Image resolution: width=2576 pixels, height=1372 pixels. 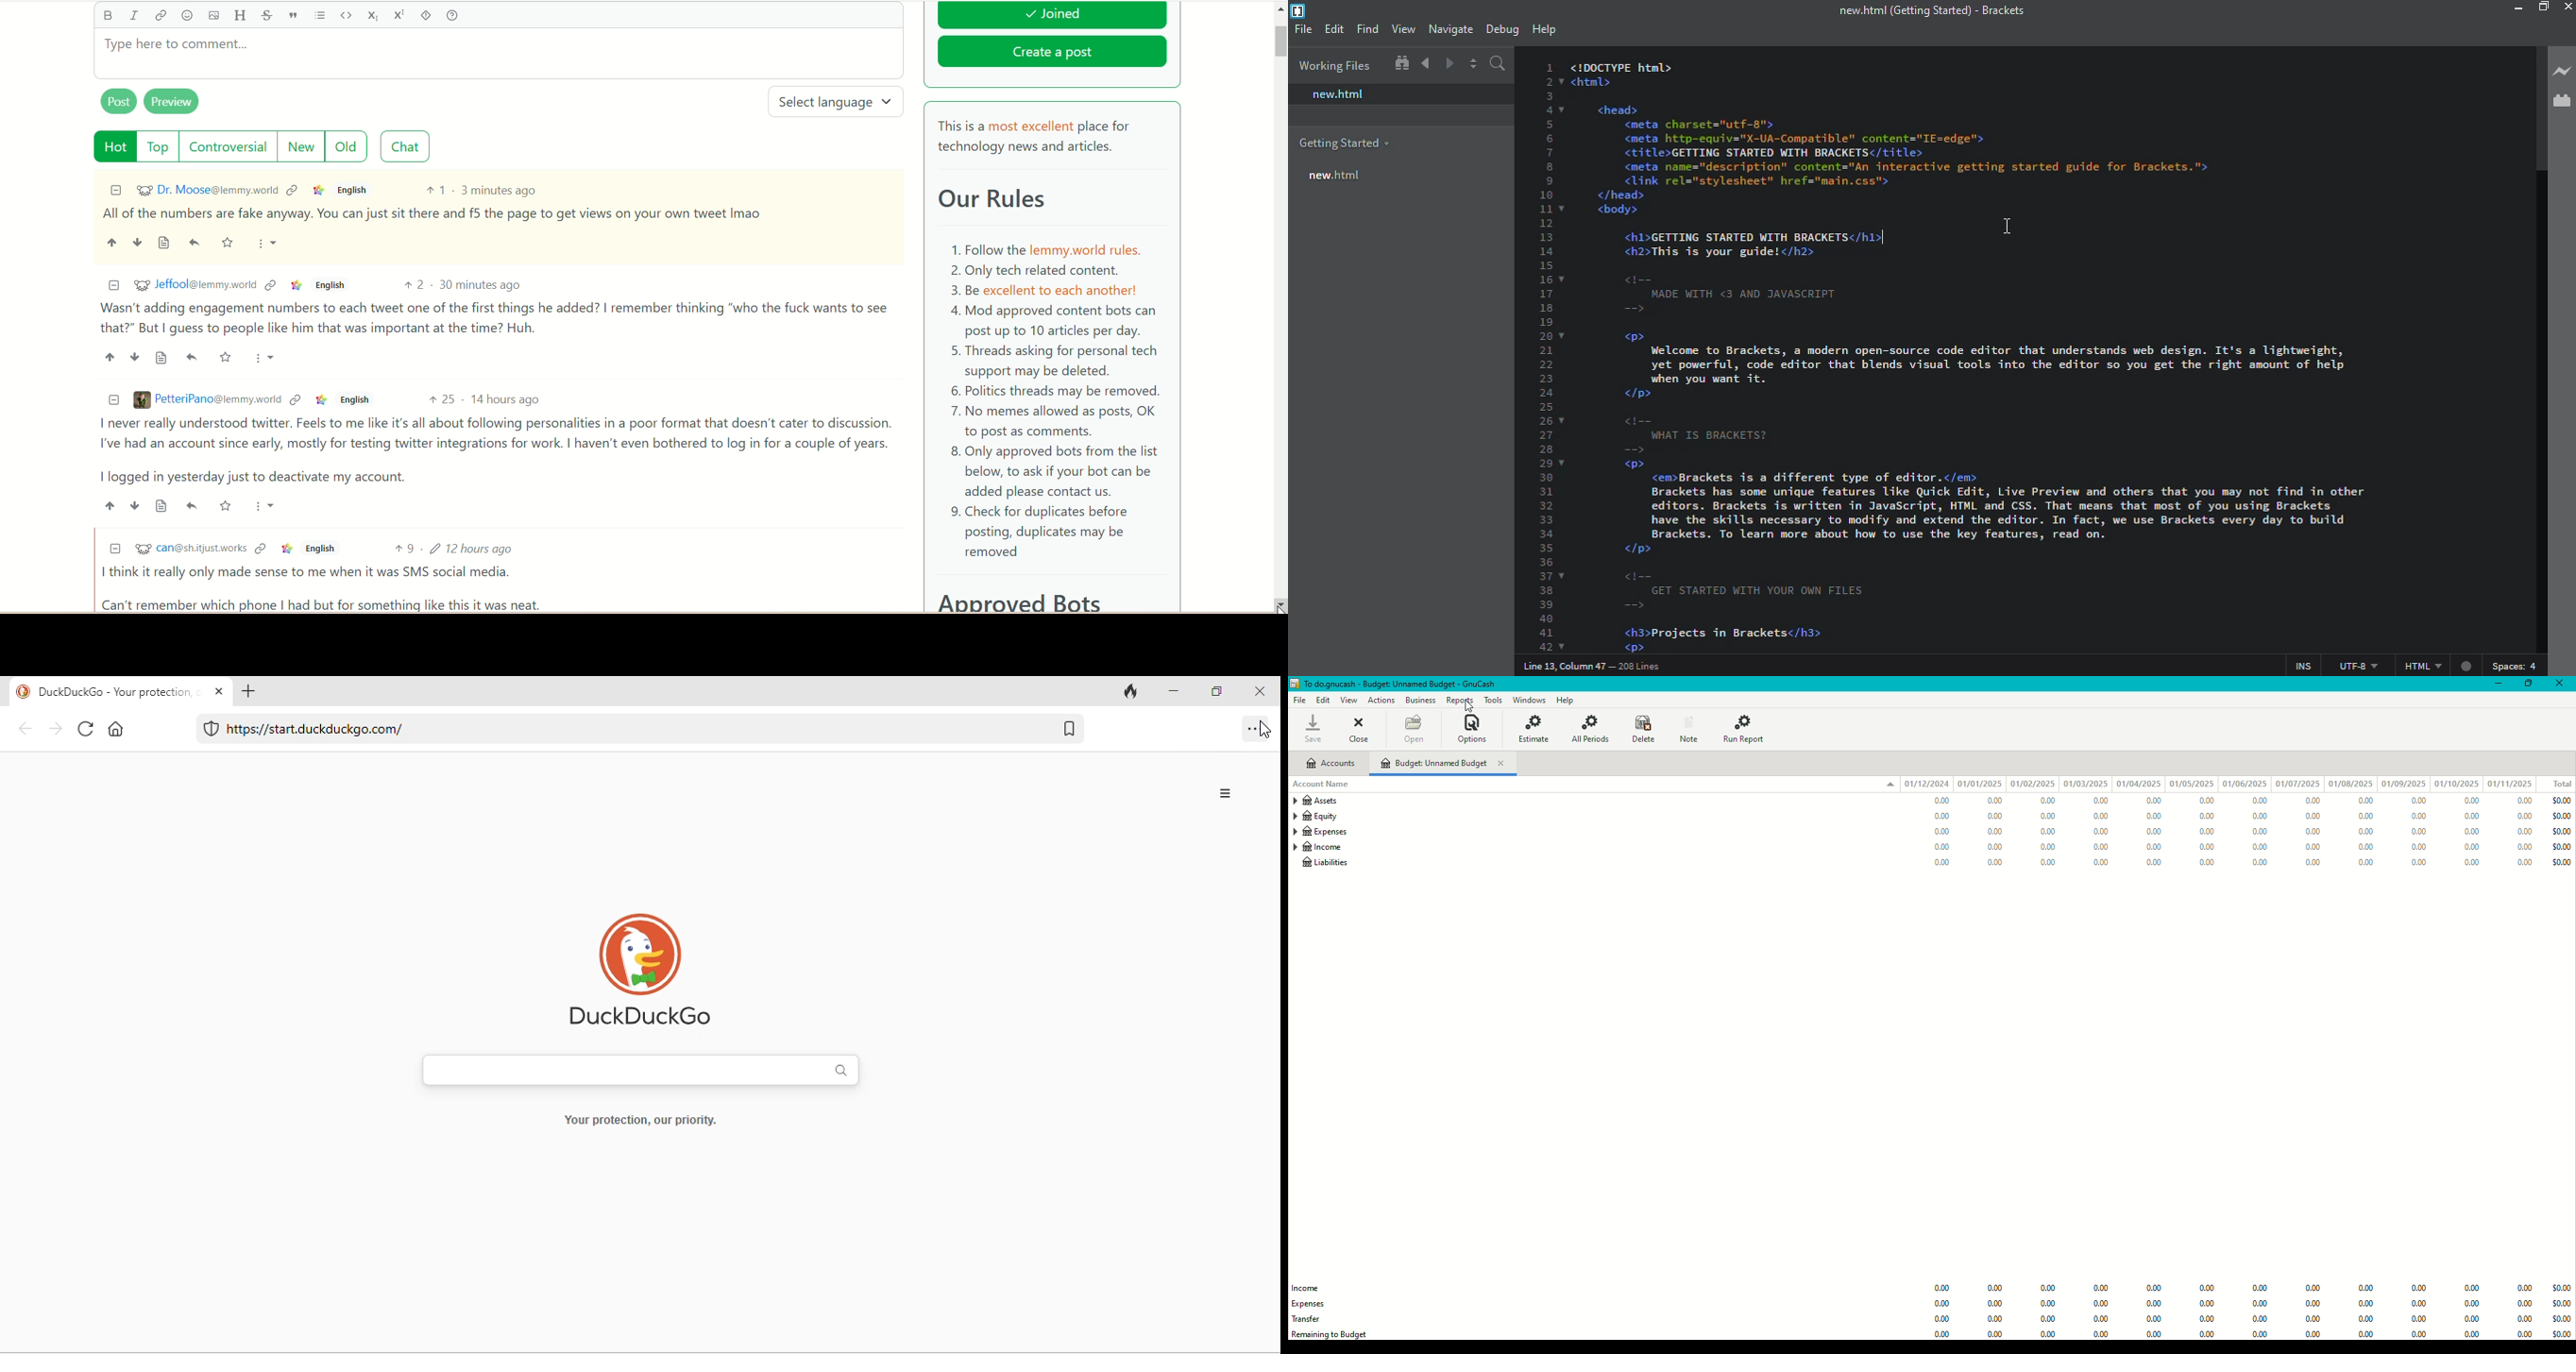 What do you see at coordinates (2152, 1289) in the screenshot?
I see `0.00` at bounding box center [2152, 1289].